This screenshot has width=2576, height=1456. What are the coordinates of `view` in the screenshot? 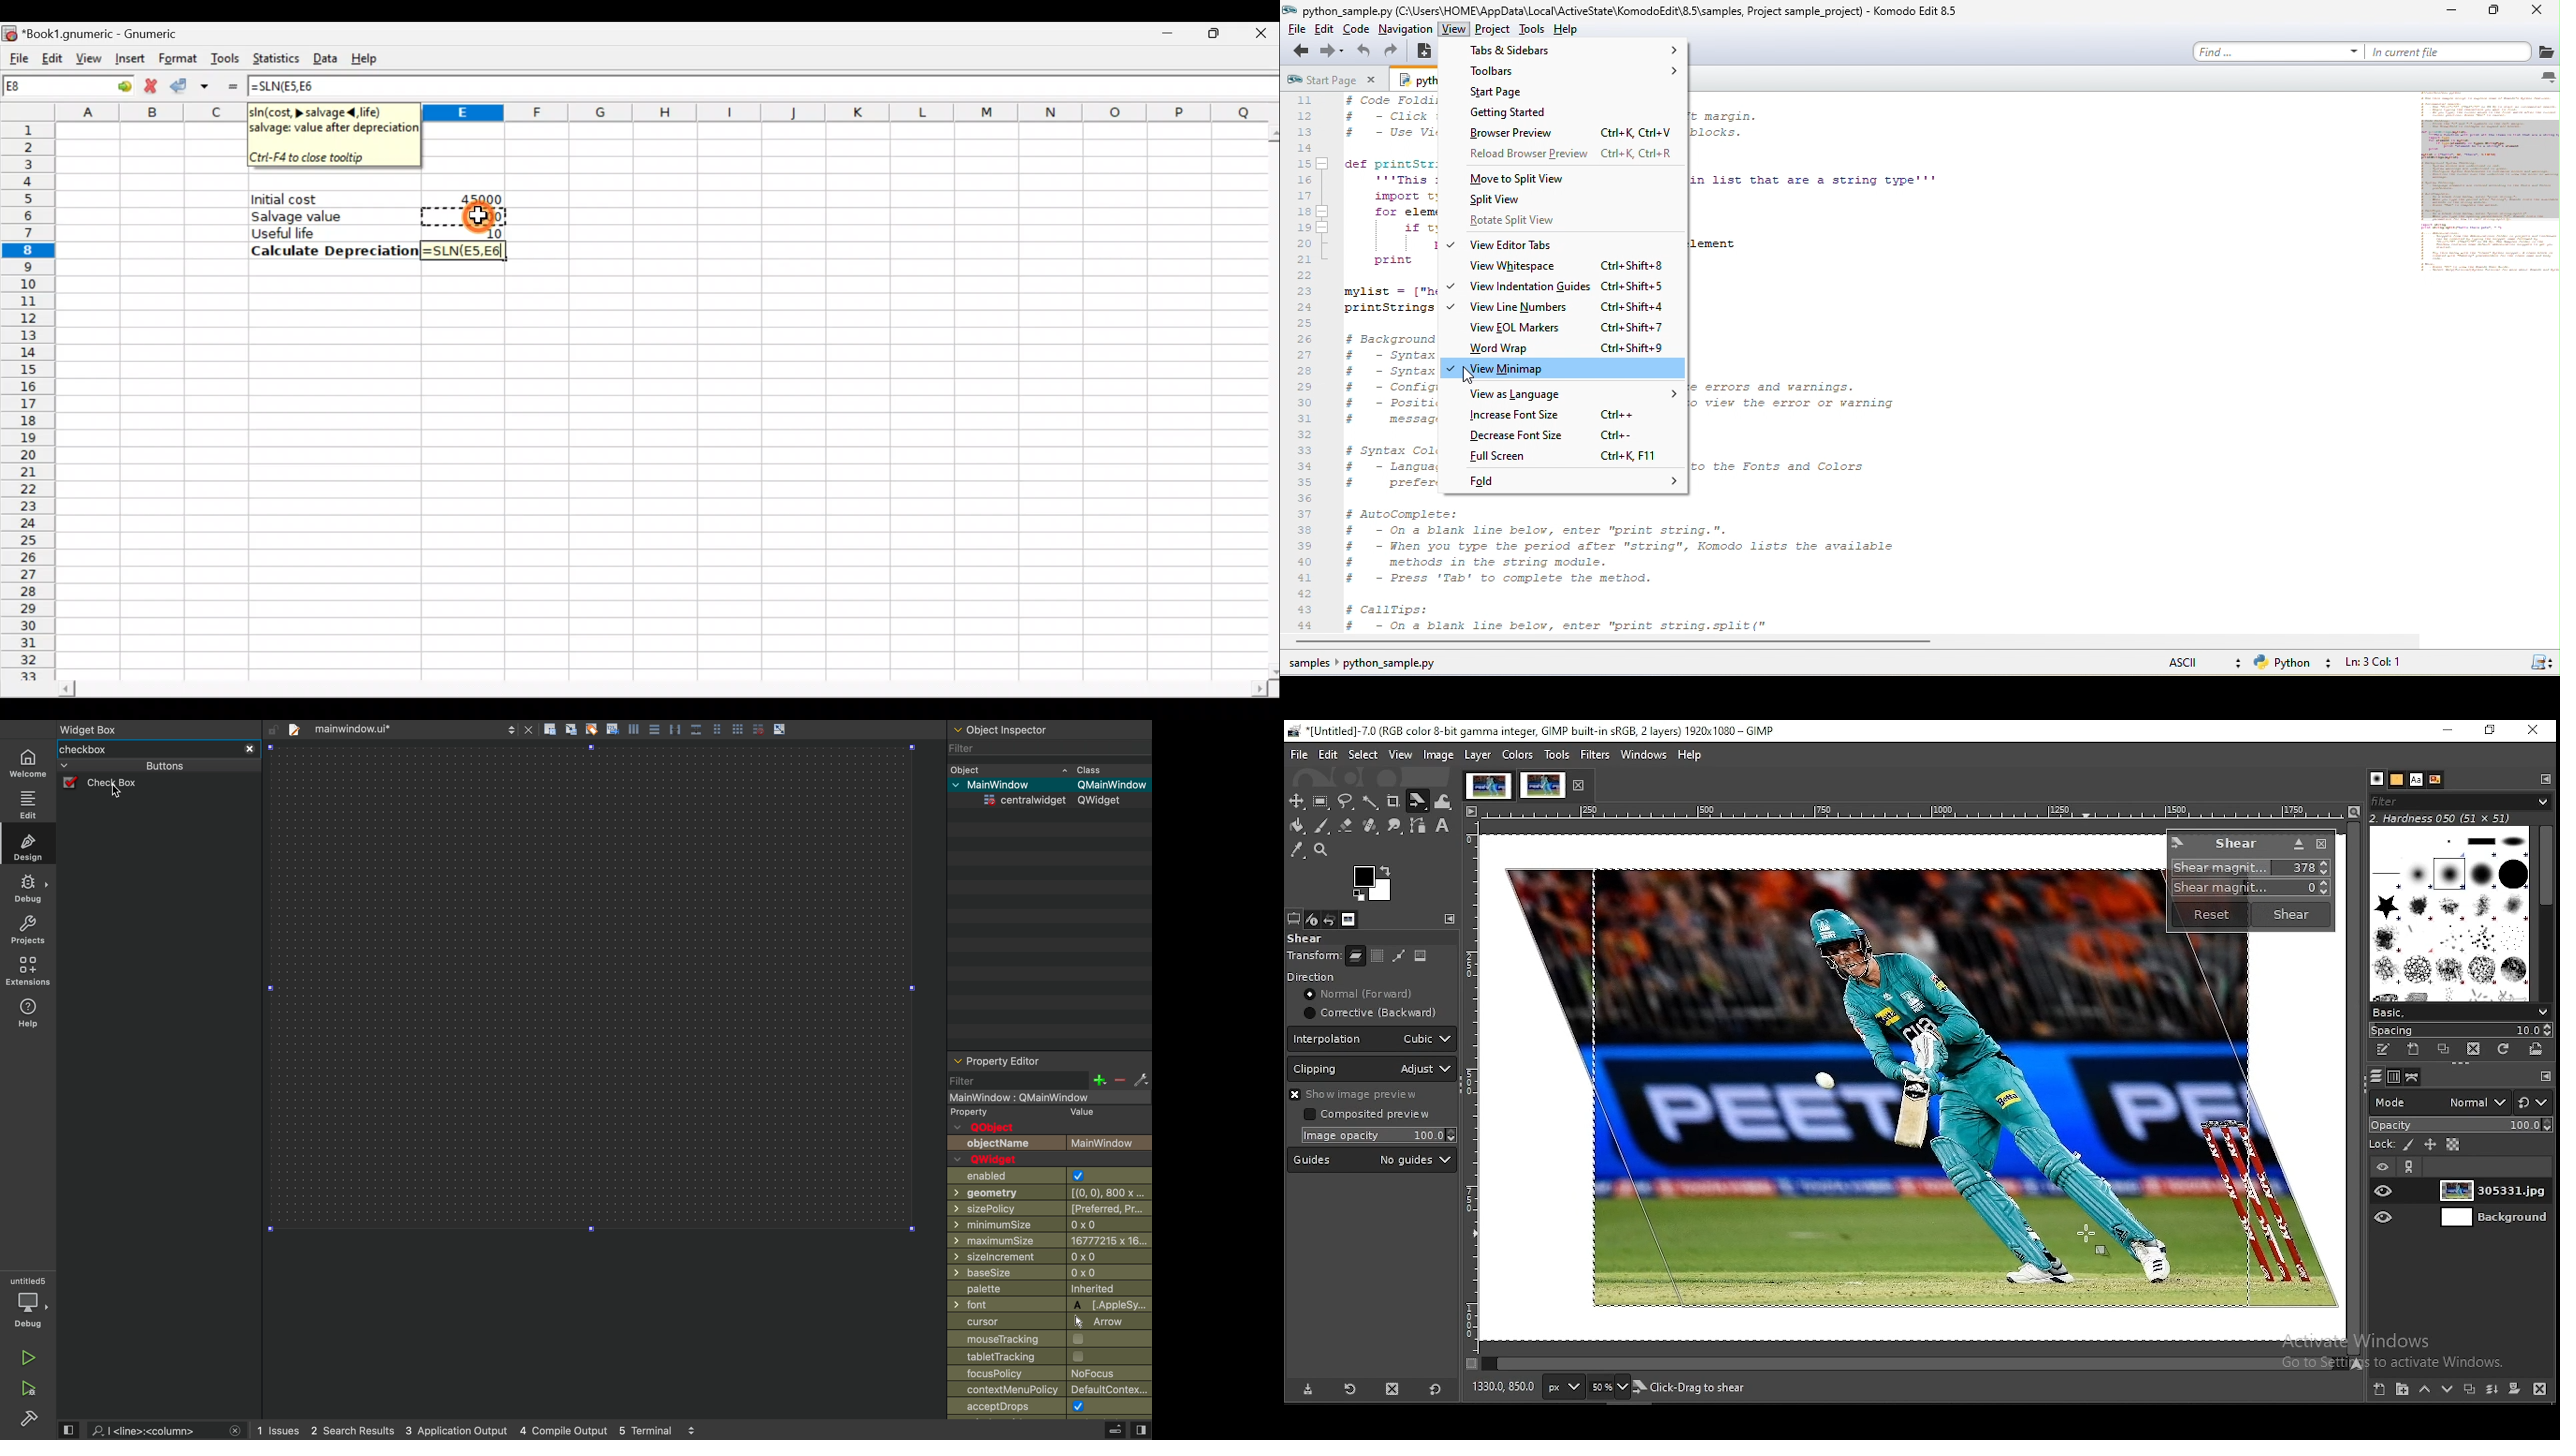 It's located at (69, 1430).